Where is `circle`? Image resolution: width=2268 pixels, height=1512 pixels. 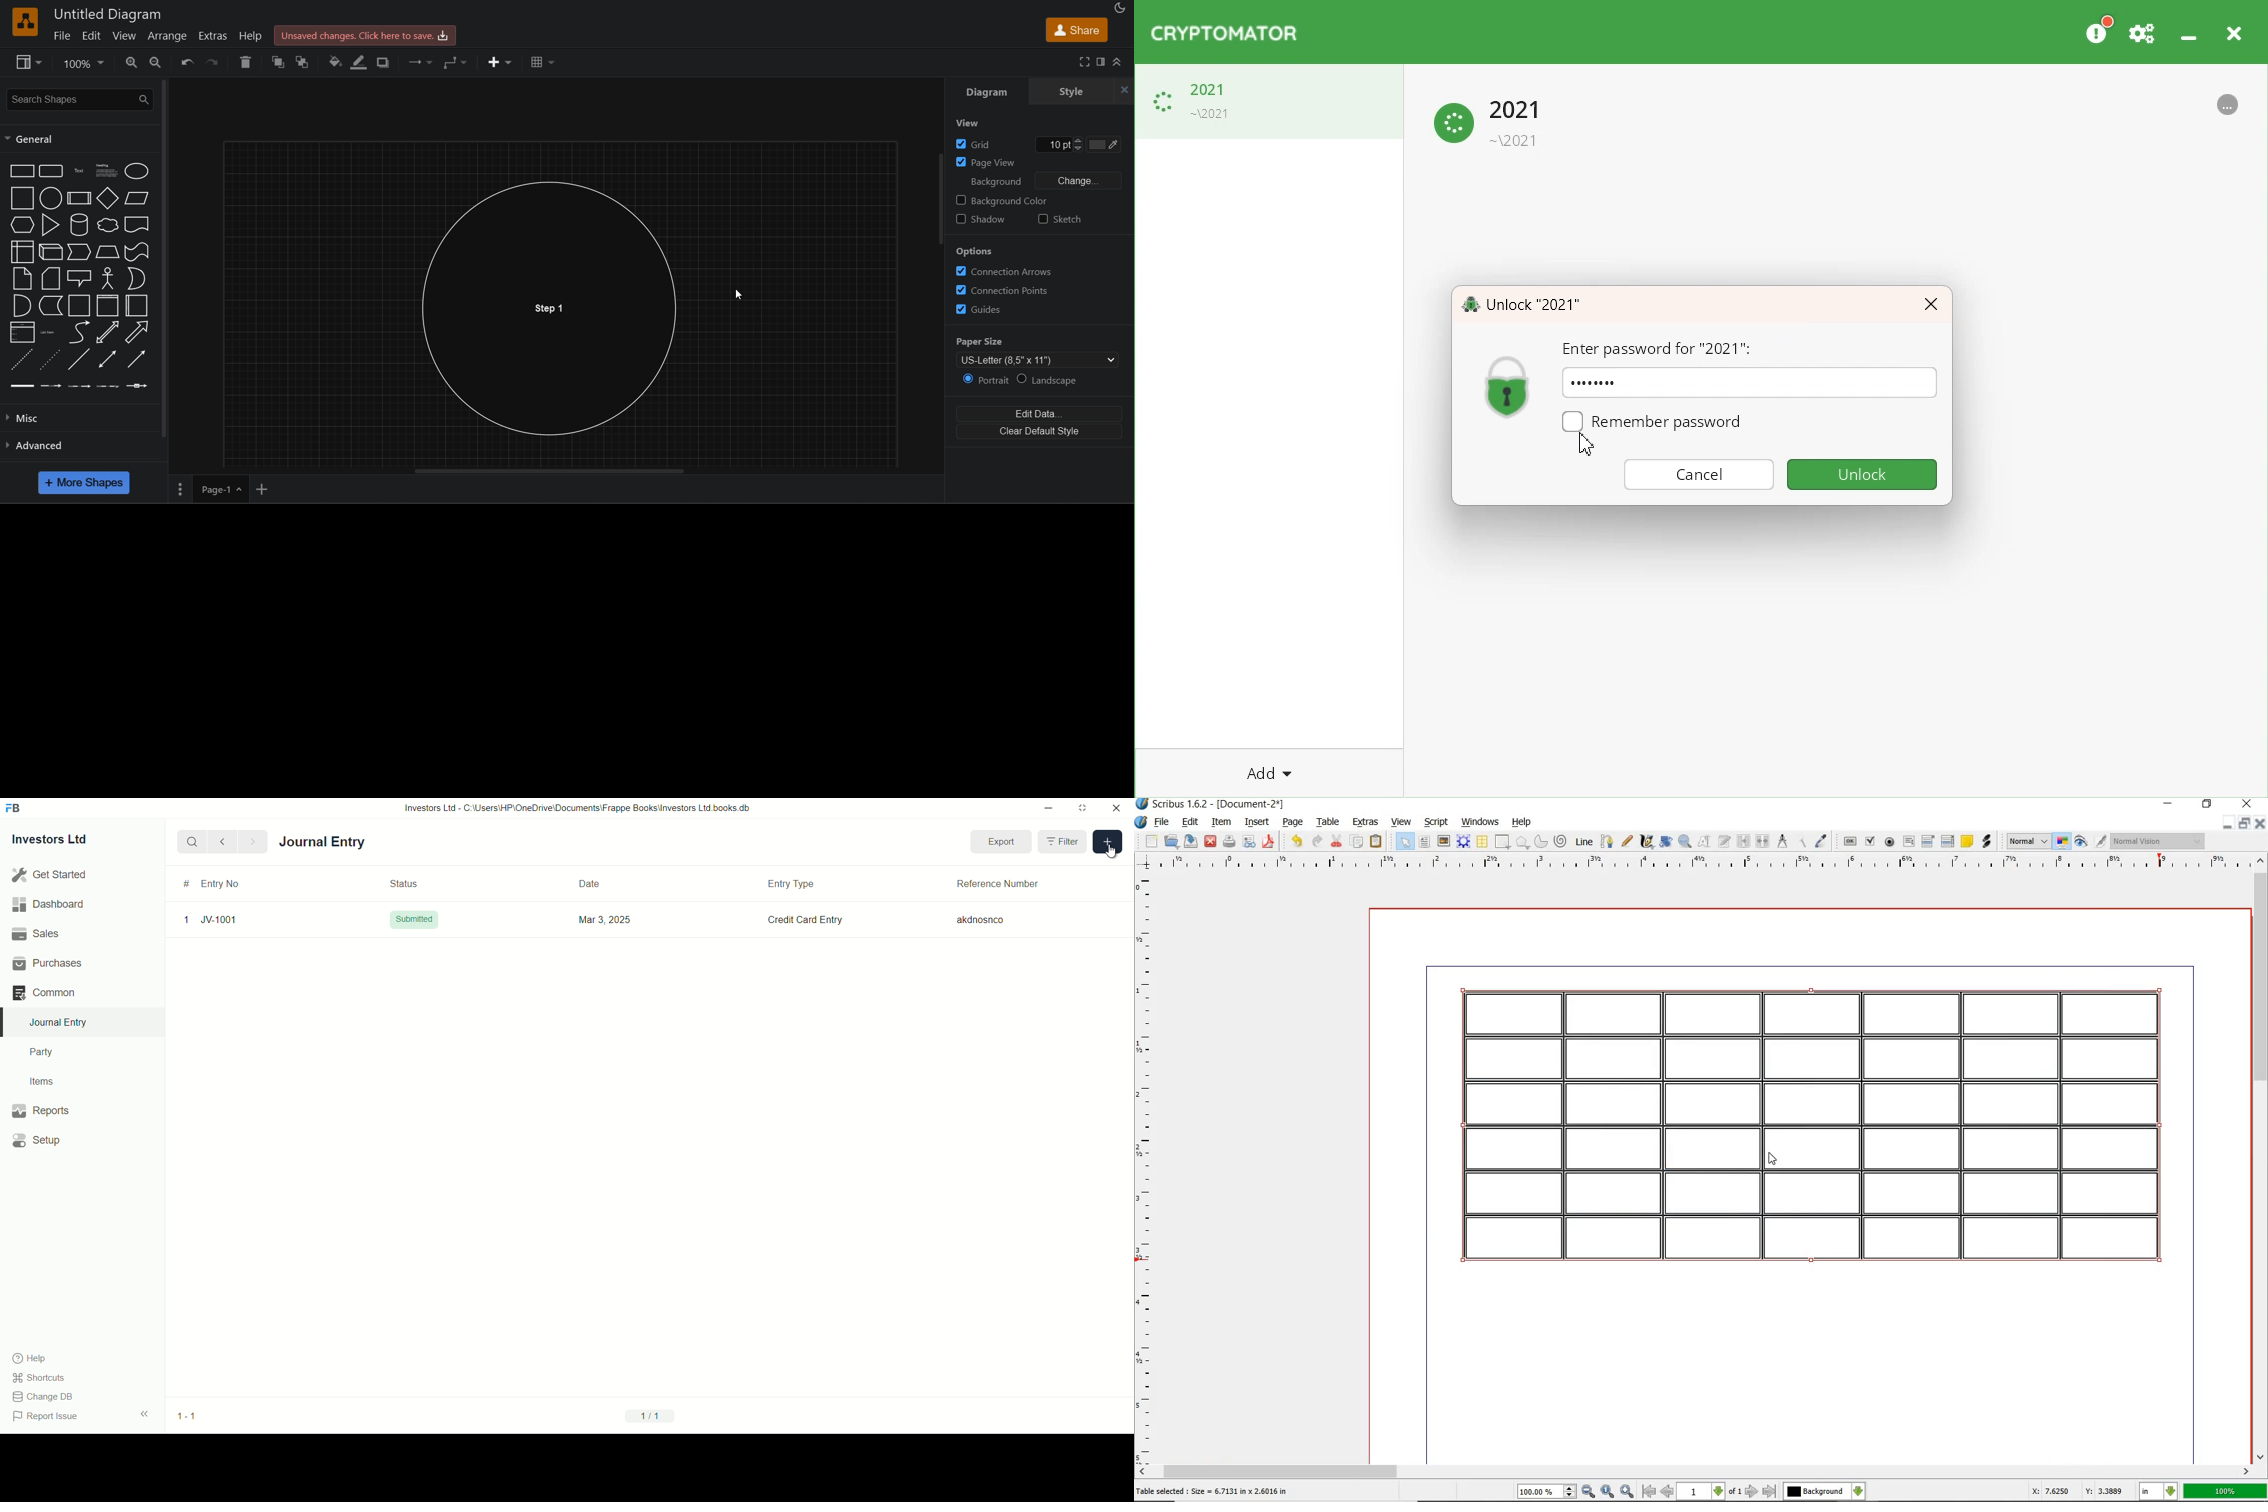
circle is located at coordinates (550, 315).